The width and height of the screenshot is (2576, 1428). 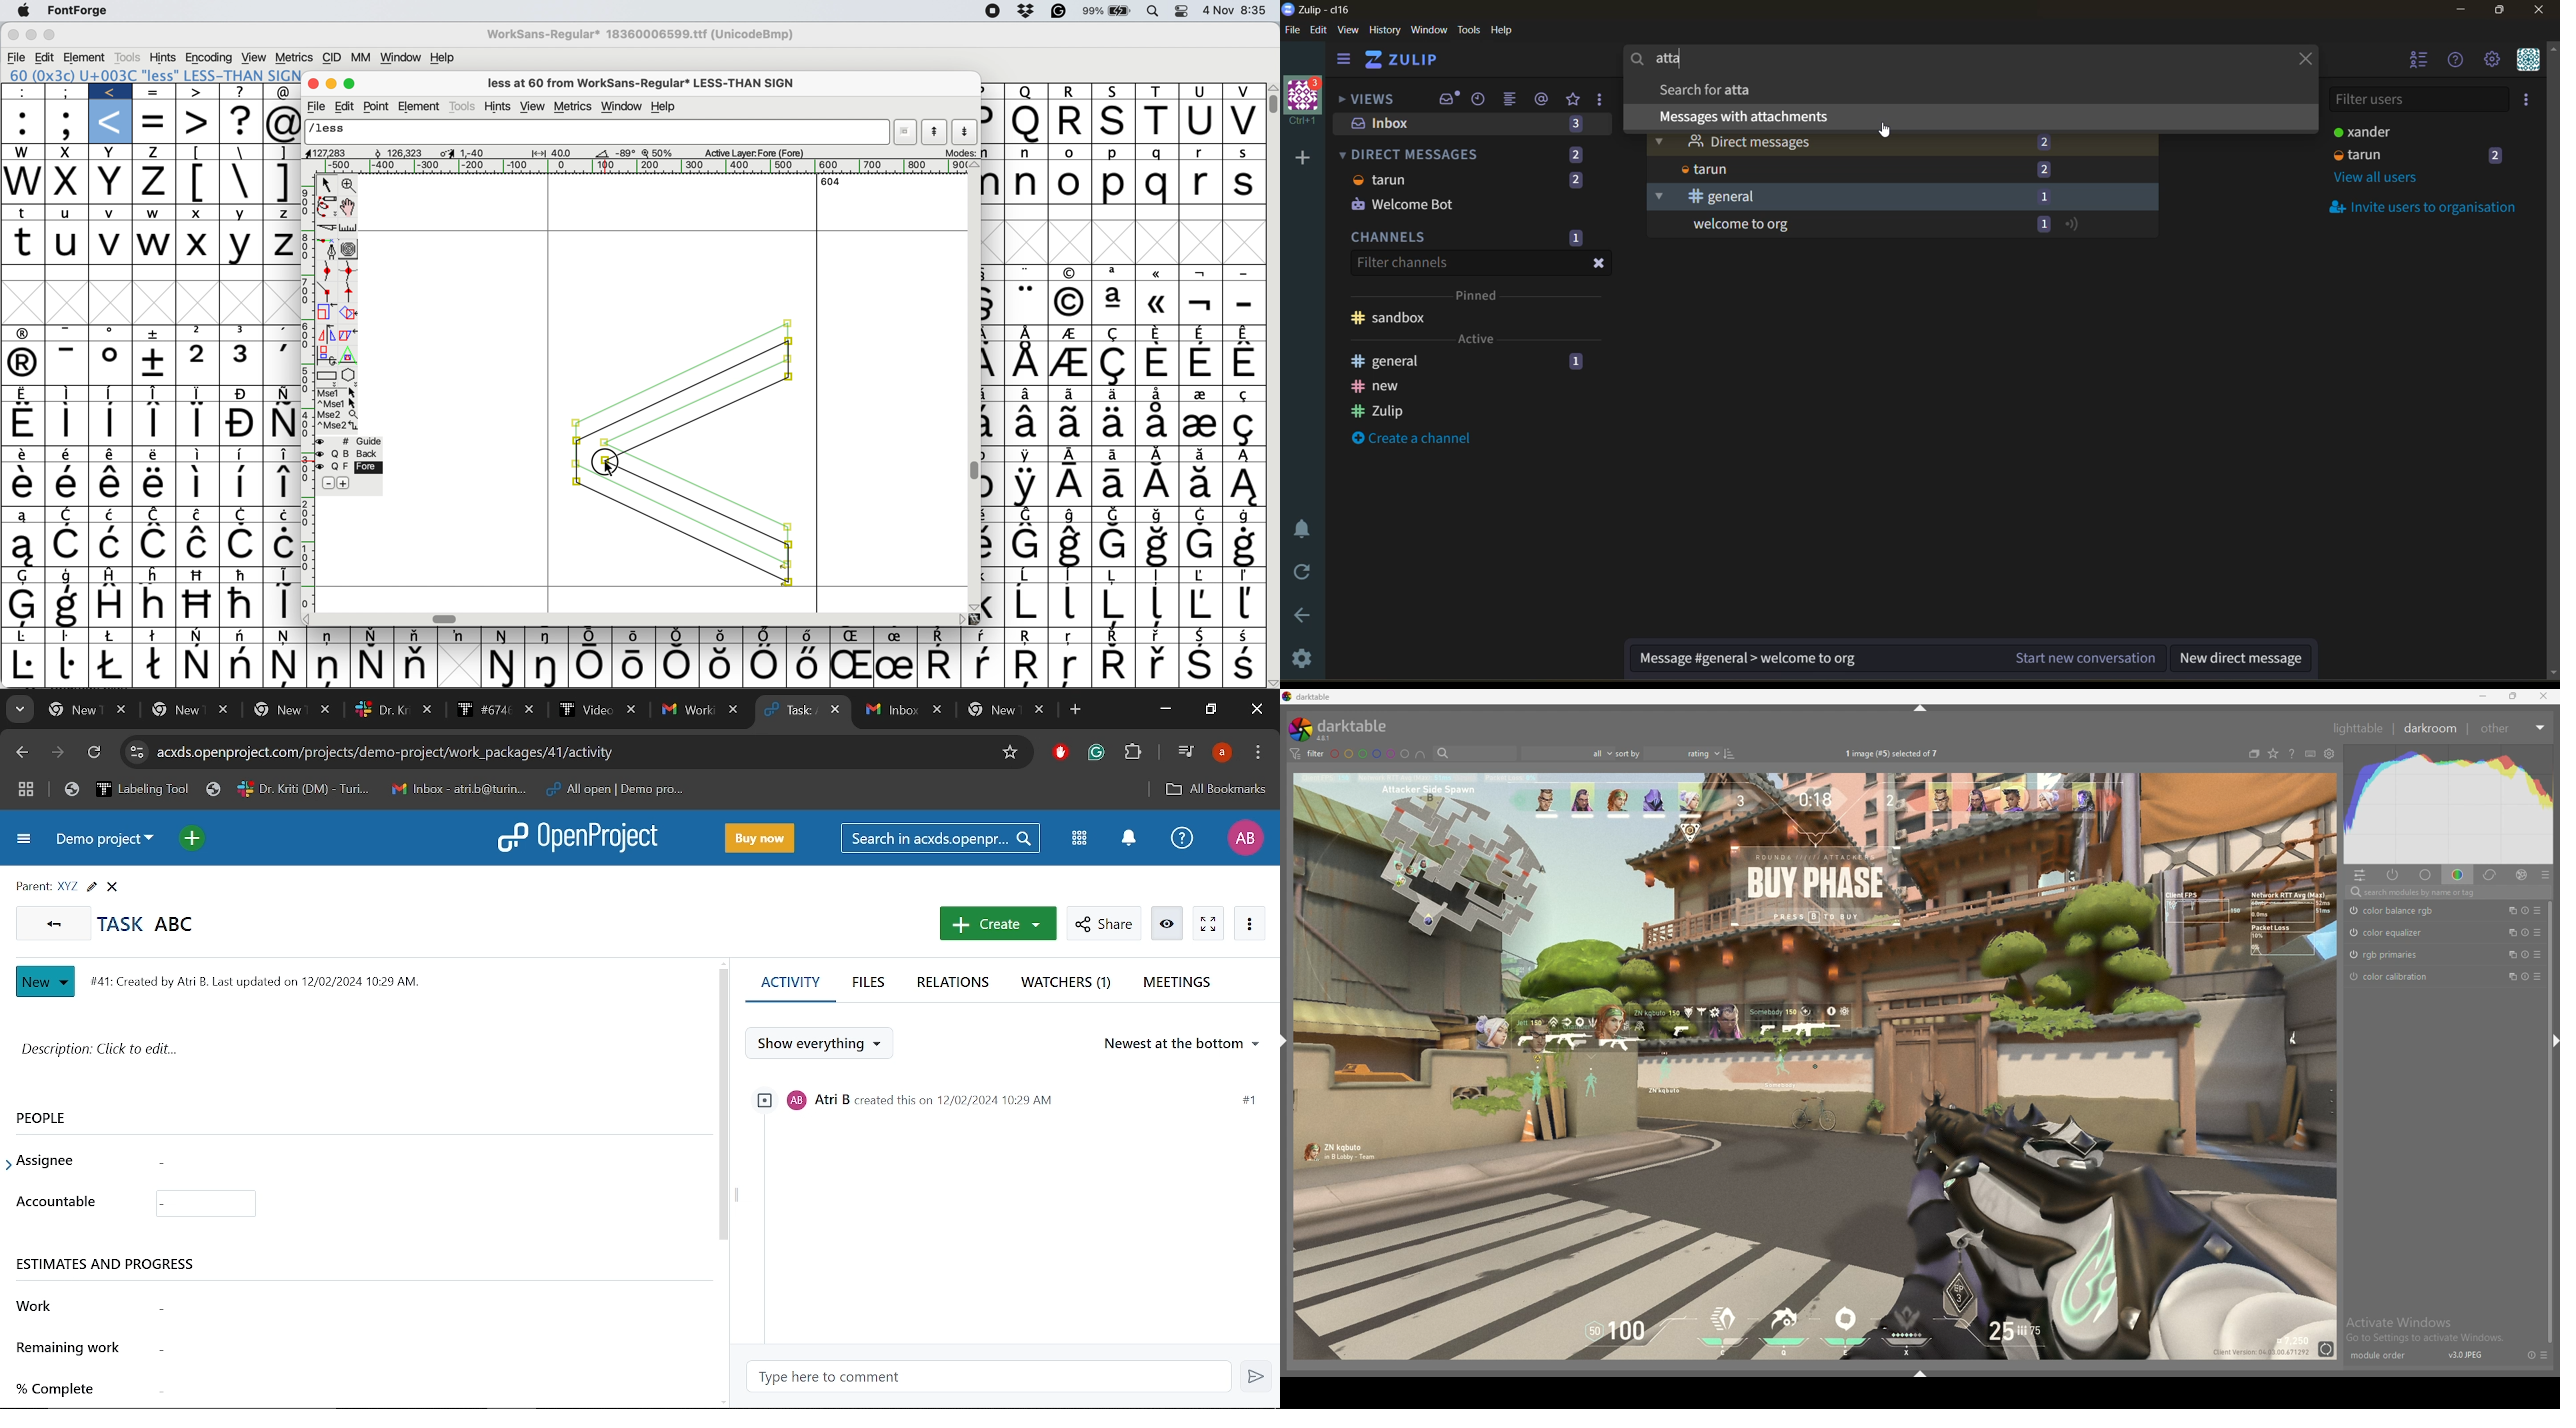 What do you see at coordinates (1702, 197) in the screenshot?
I see `# general` at bounding box center [1702, 197].